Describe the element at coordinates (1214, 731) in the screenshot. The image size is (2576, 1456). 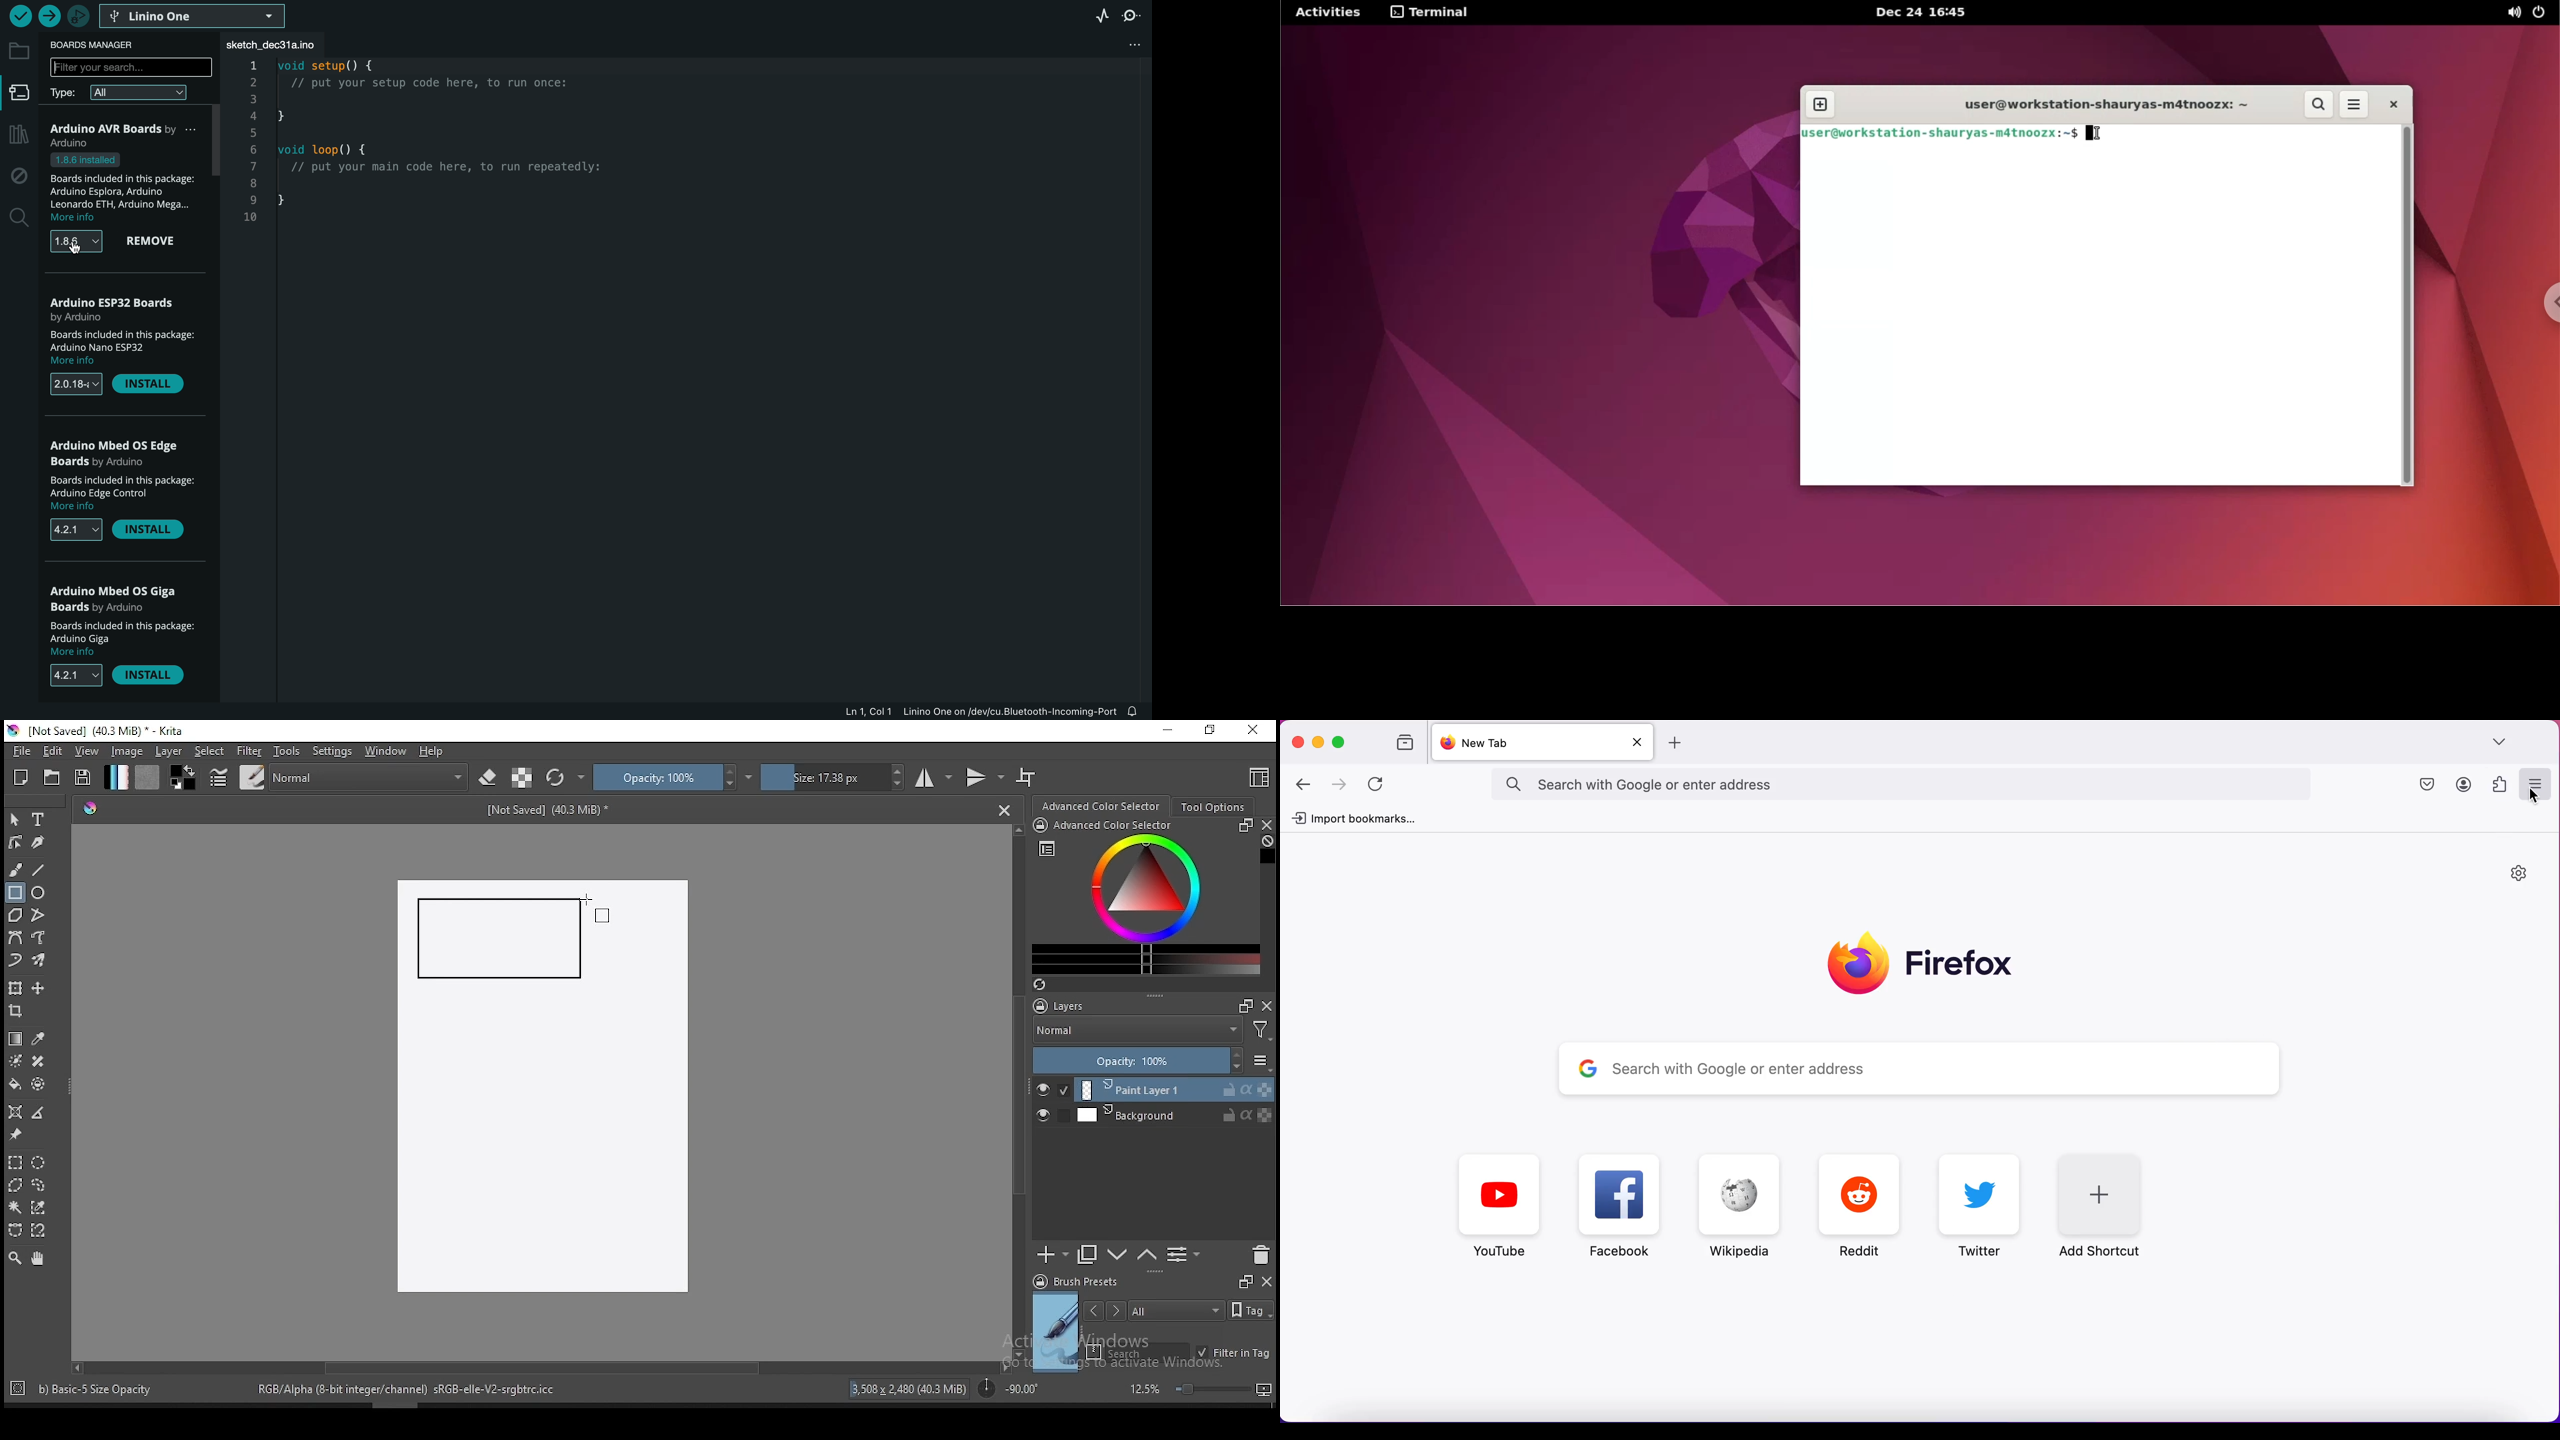
I see `restore` at that location.